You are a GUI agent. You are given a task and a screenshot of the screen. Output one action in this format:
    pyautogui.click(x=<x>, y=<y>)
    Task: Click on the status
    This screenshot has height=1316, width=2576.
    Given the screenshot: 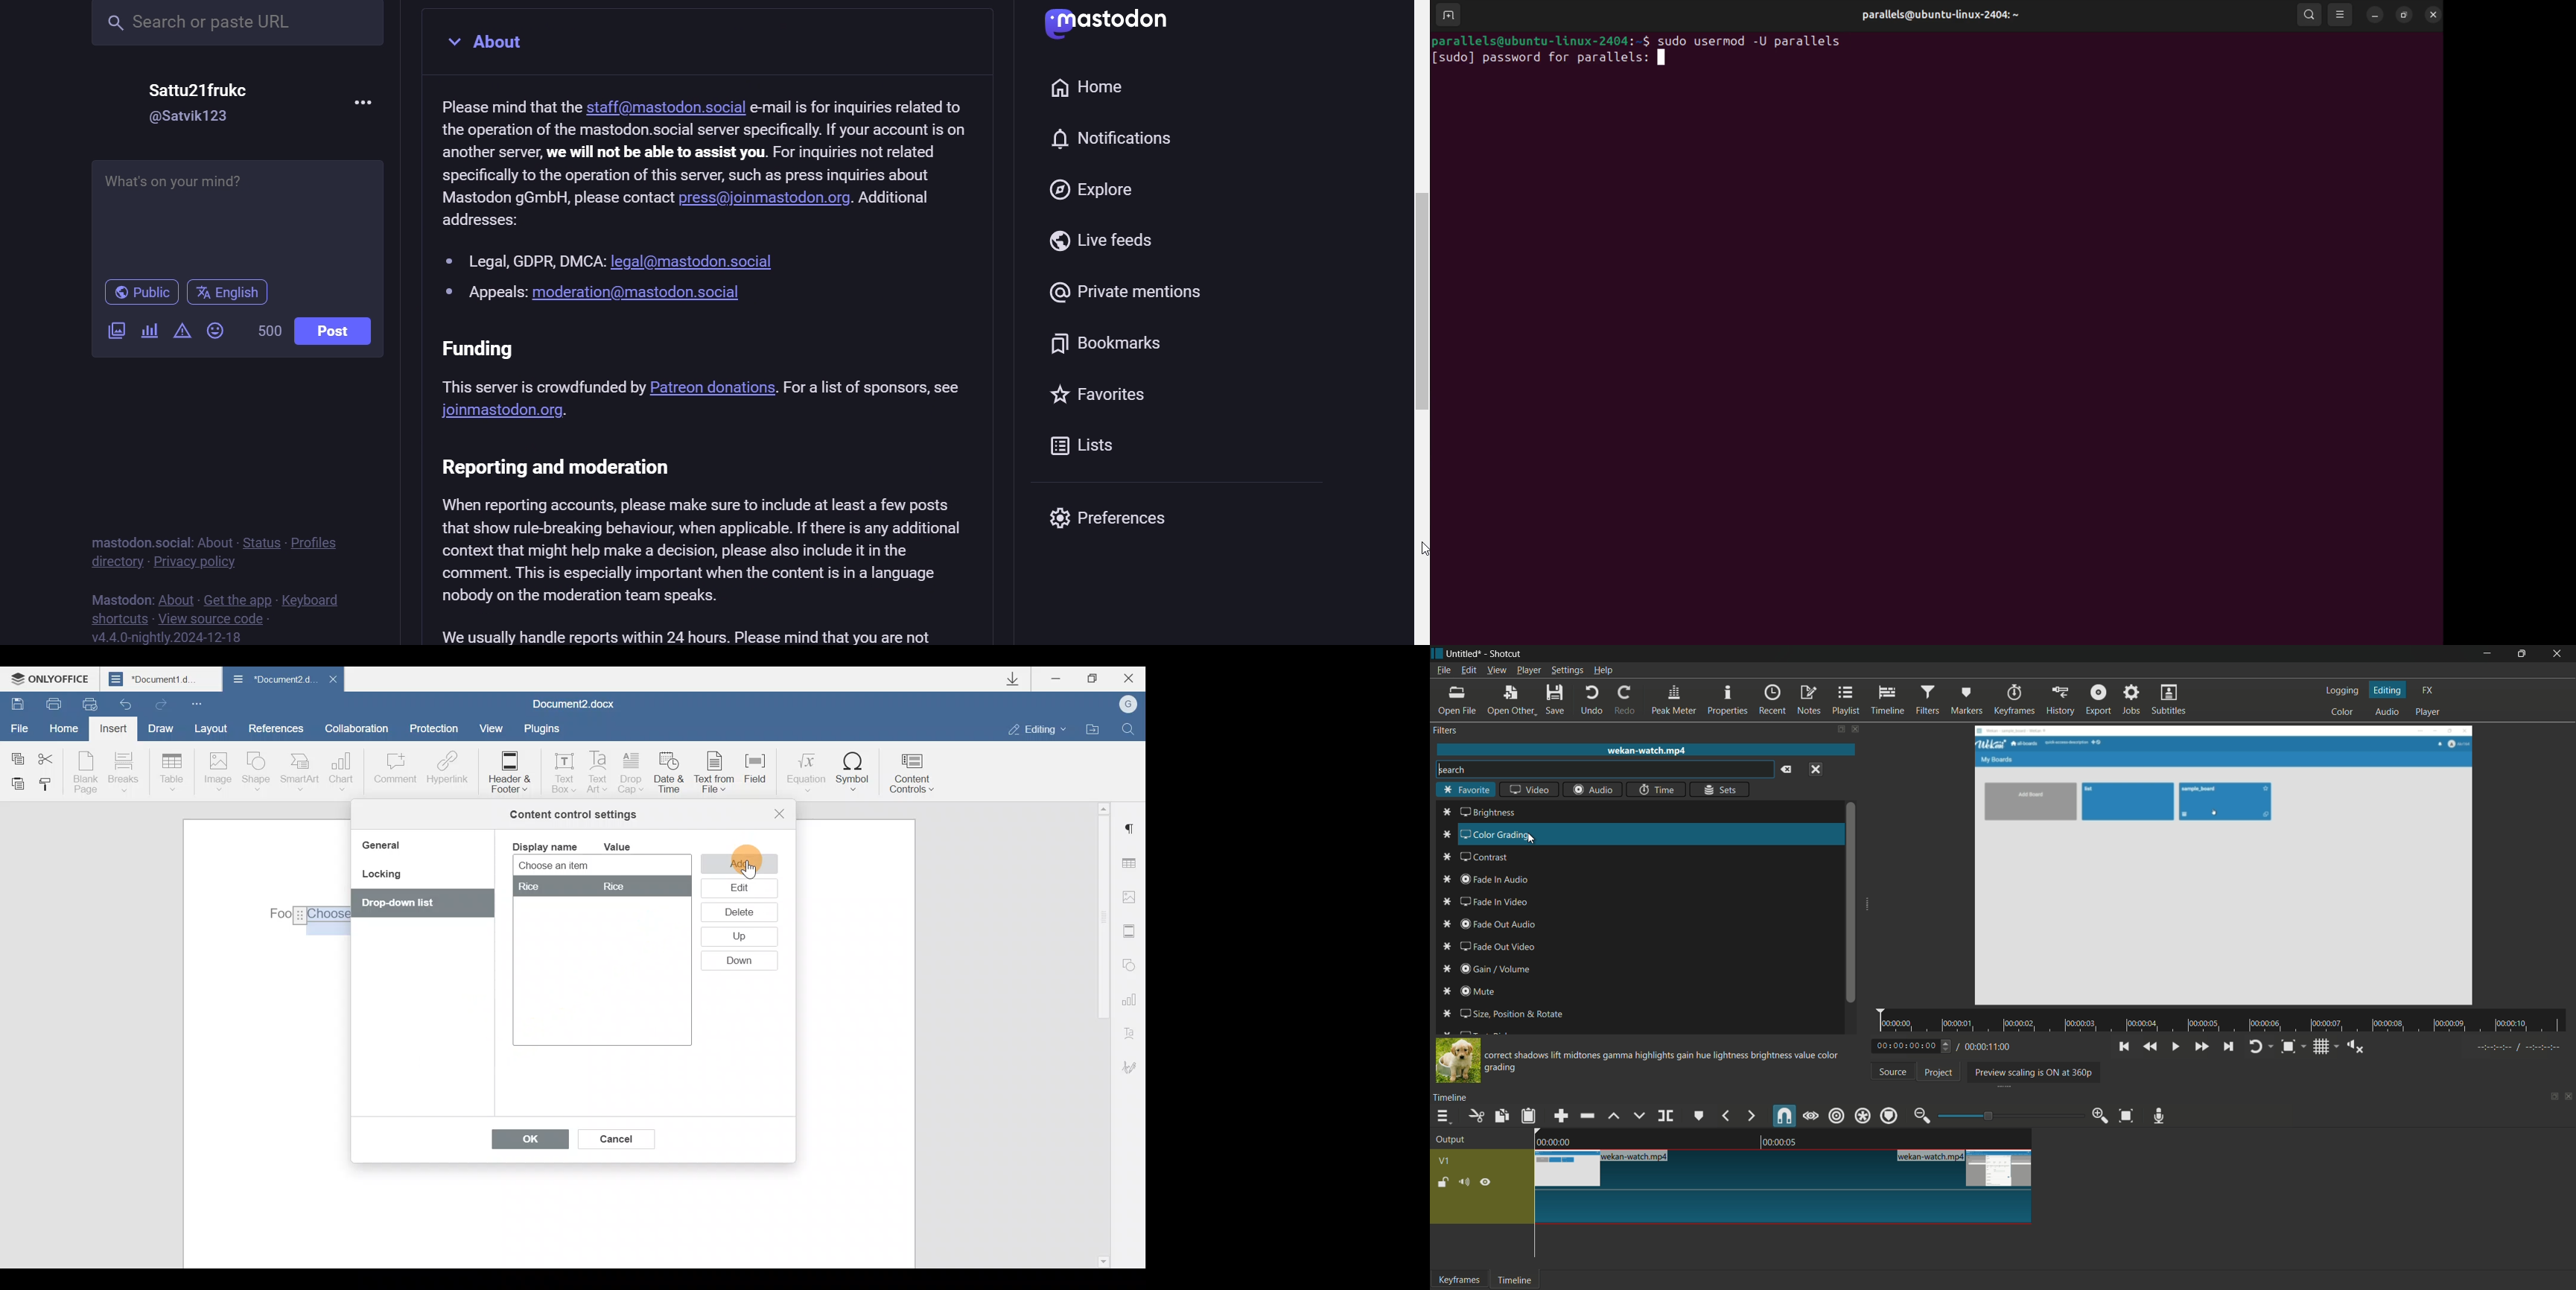 What is the action you would take?
    pyautogui.click(x=265, y=543)
    